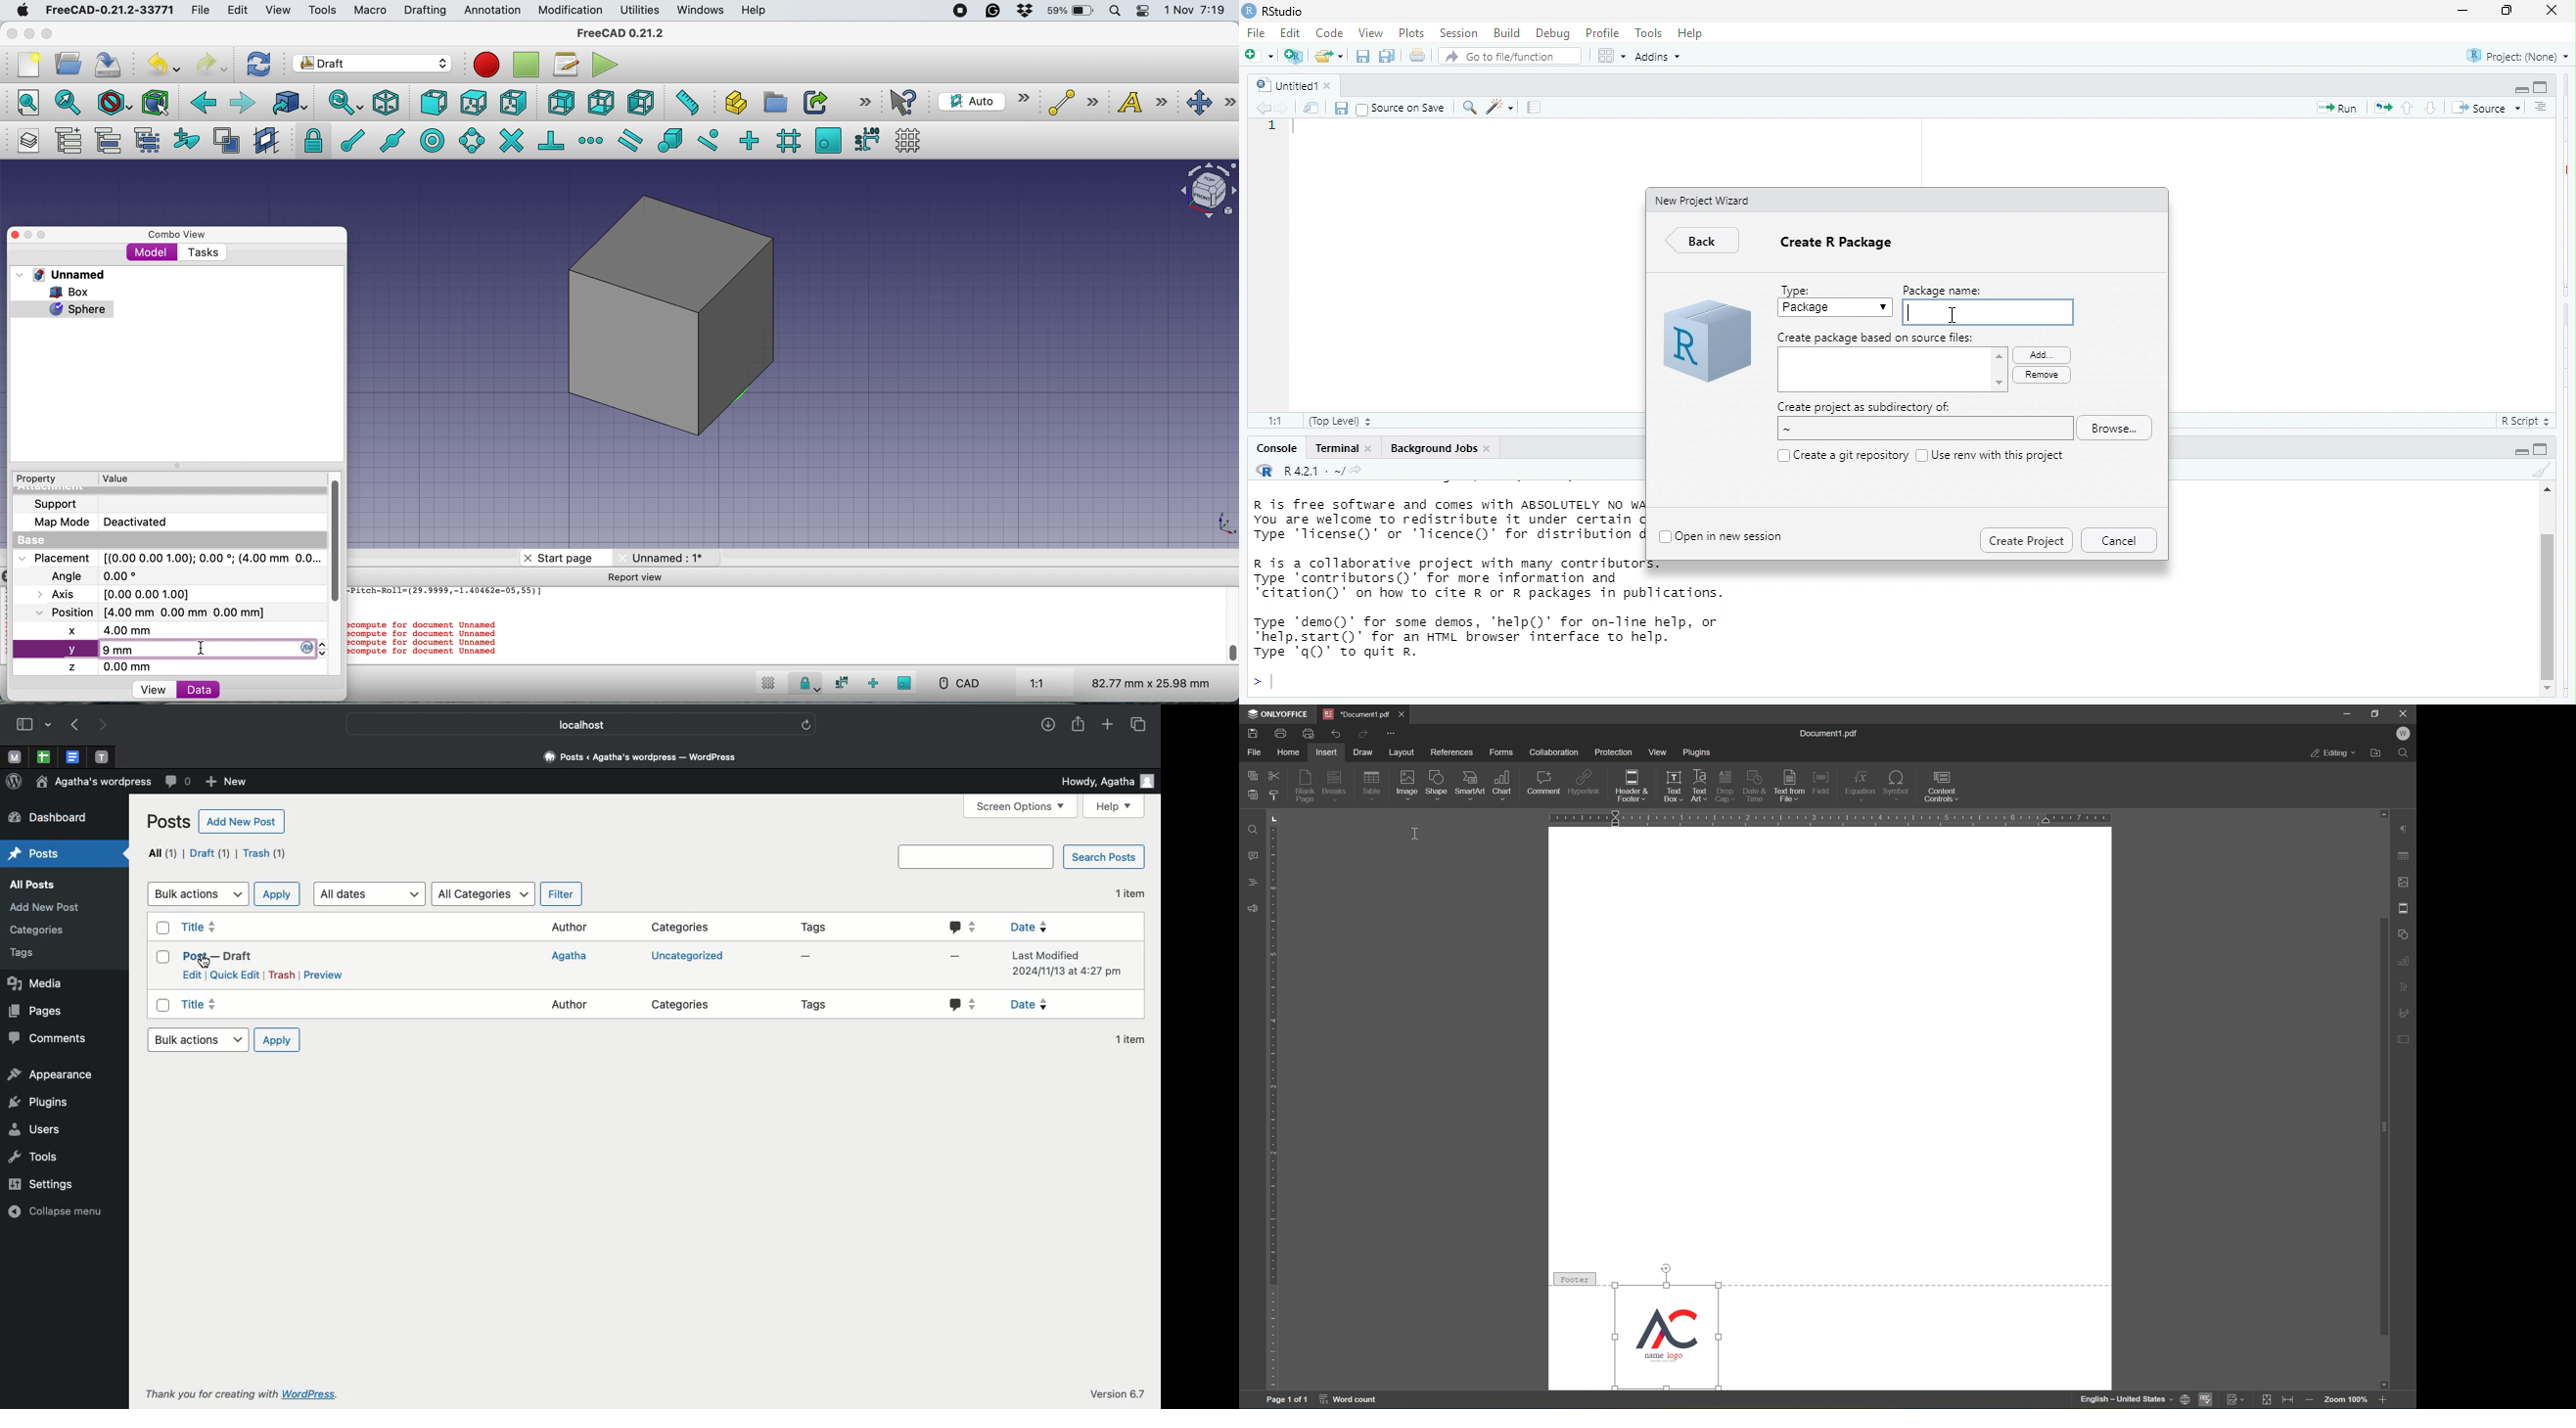  What do you see at coordinates (1955, 318) in the screenshot?
I see `cursor movement` at bounding box center [1955, 318].